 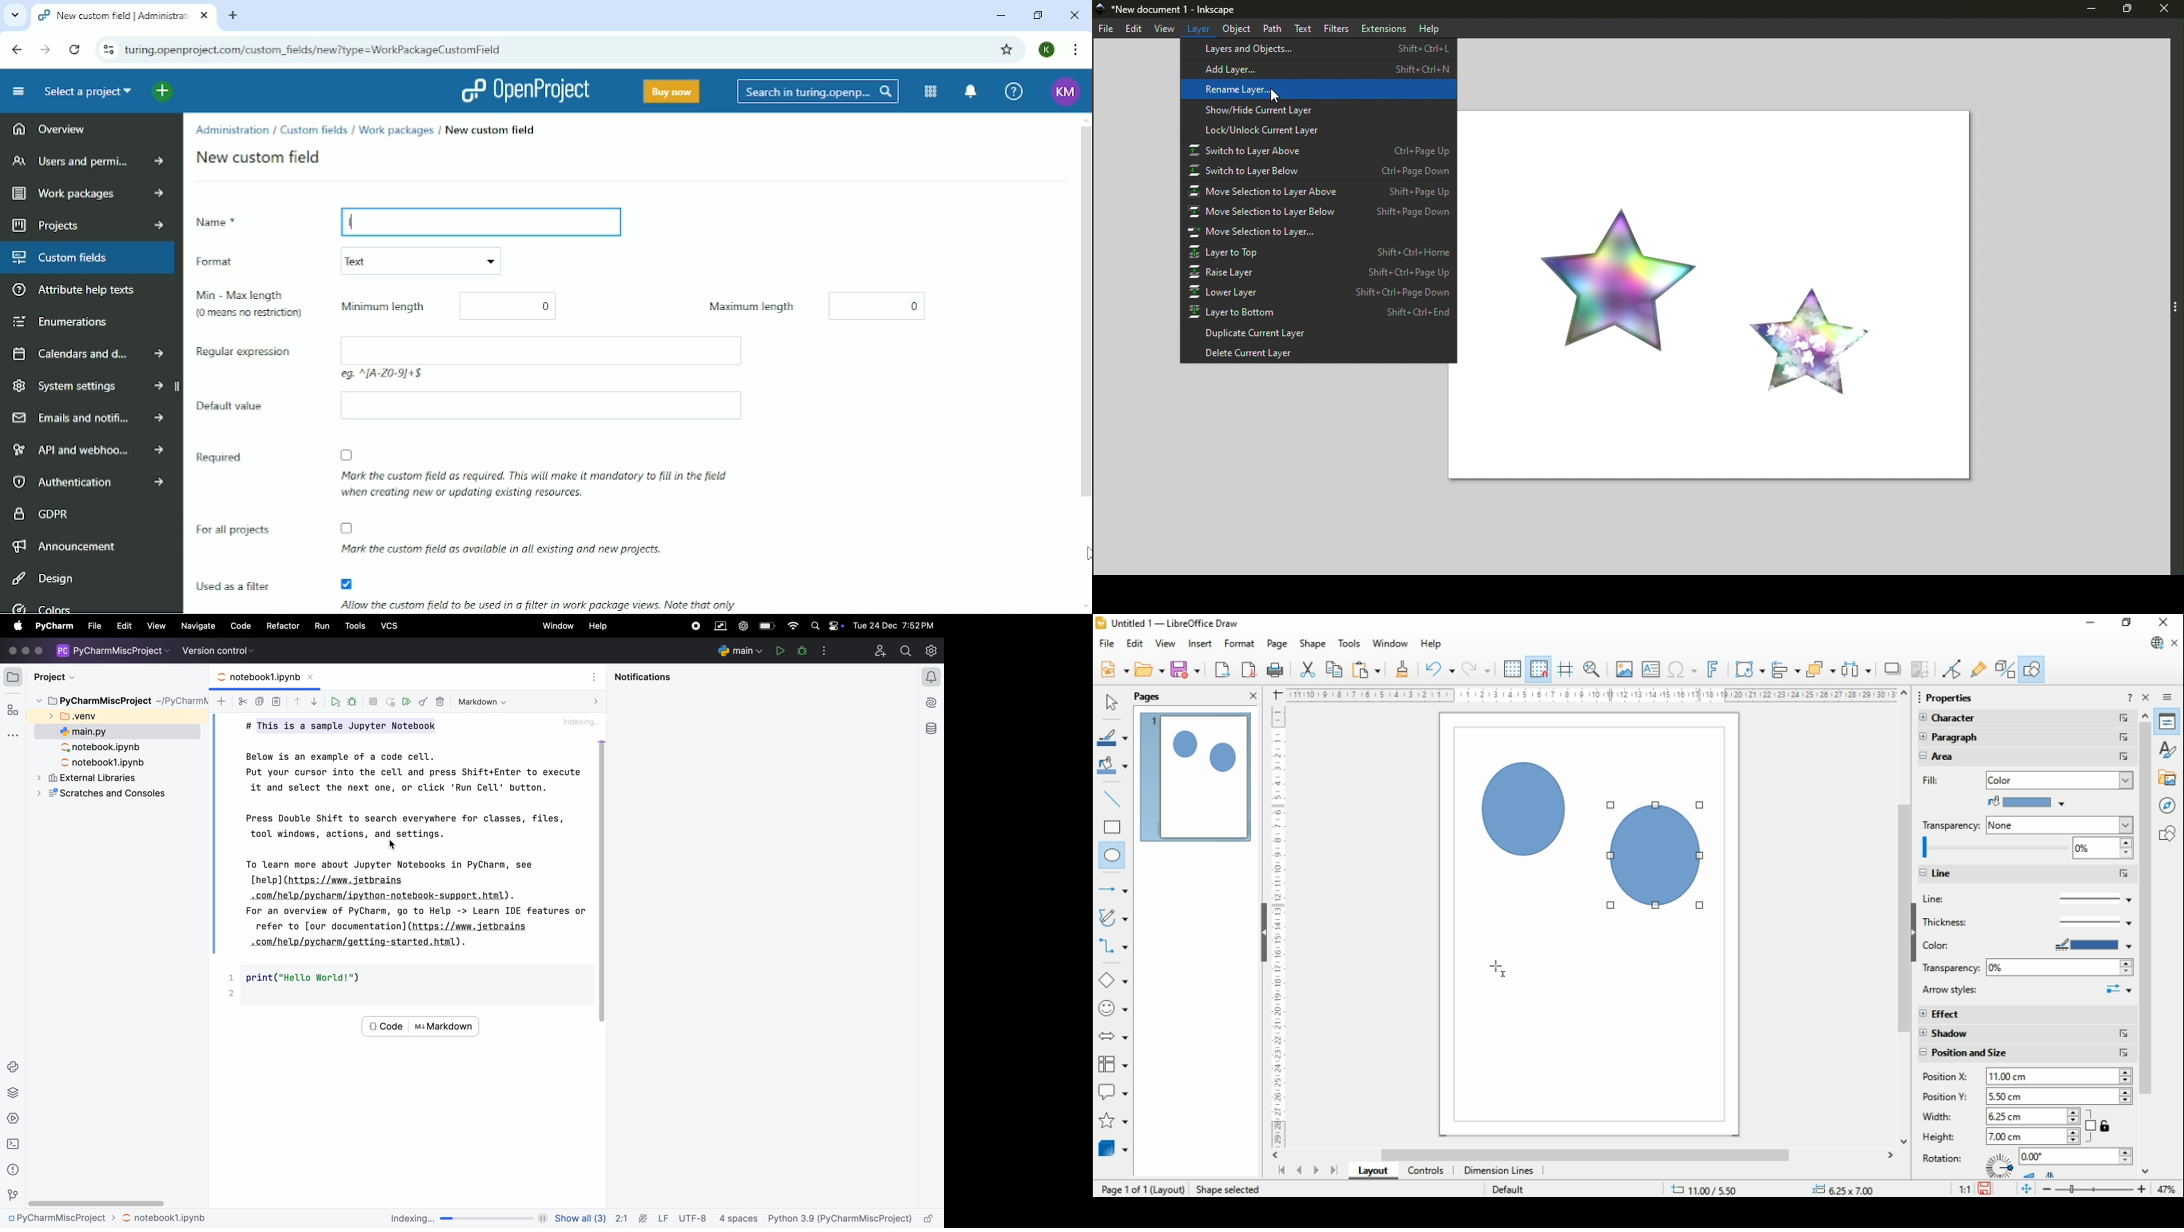 What do you see at coordinates (1937, 1116) in the screenshot?
I see `width` at bounding box center [1937, 1116].